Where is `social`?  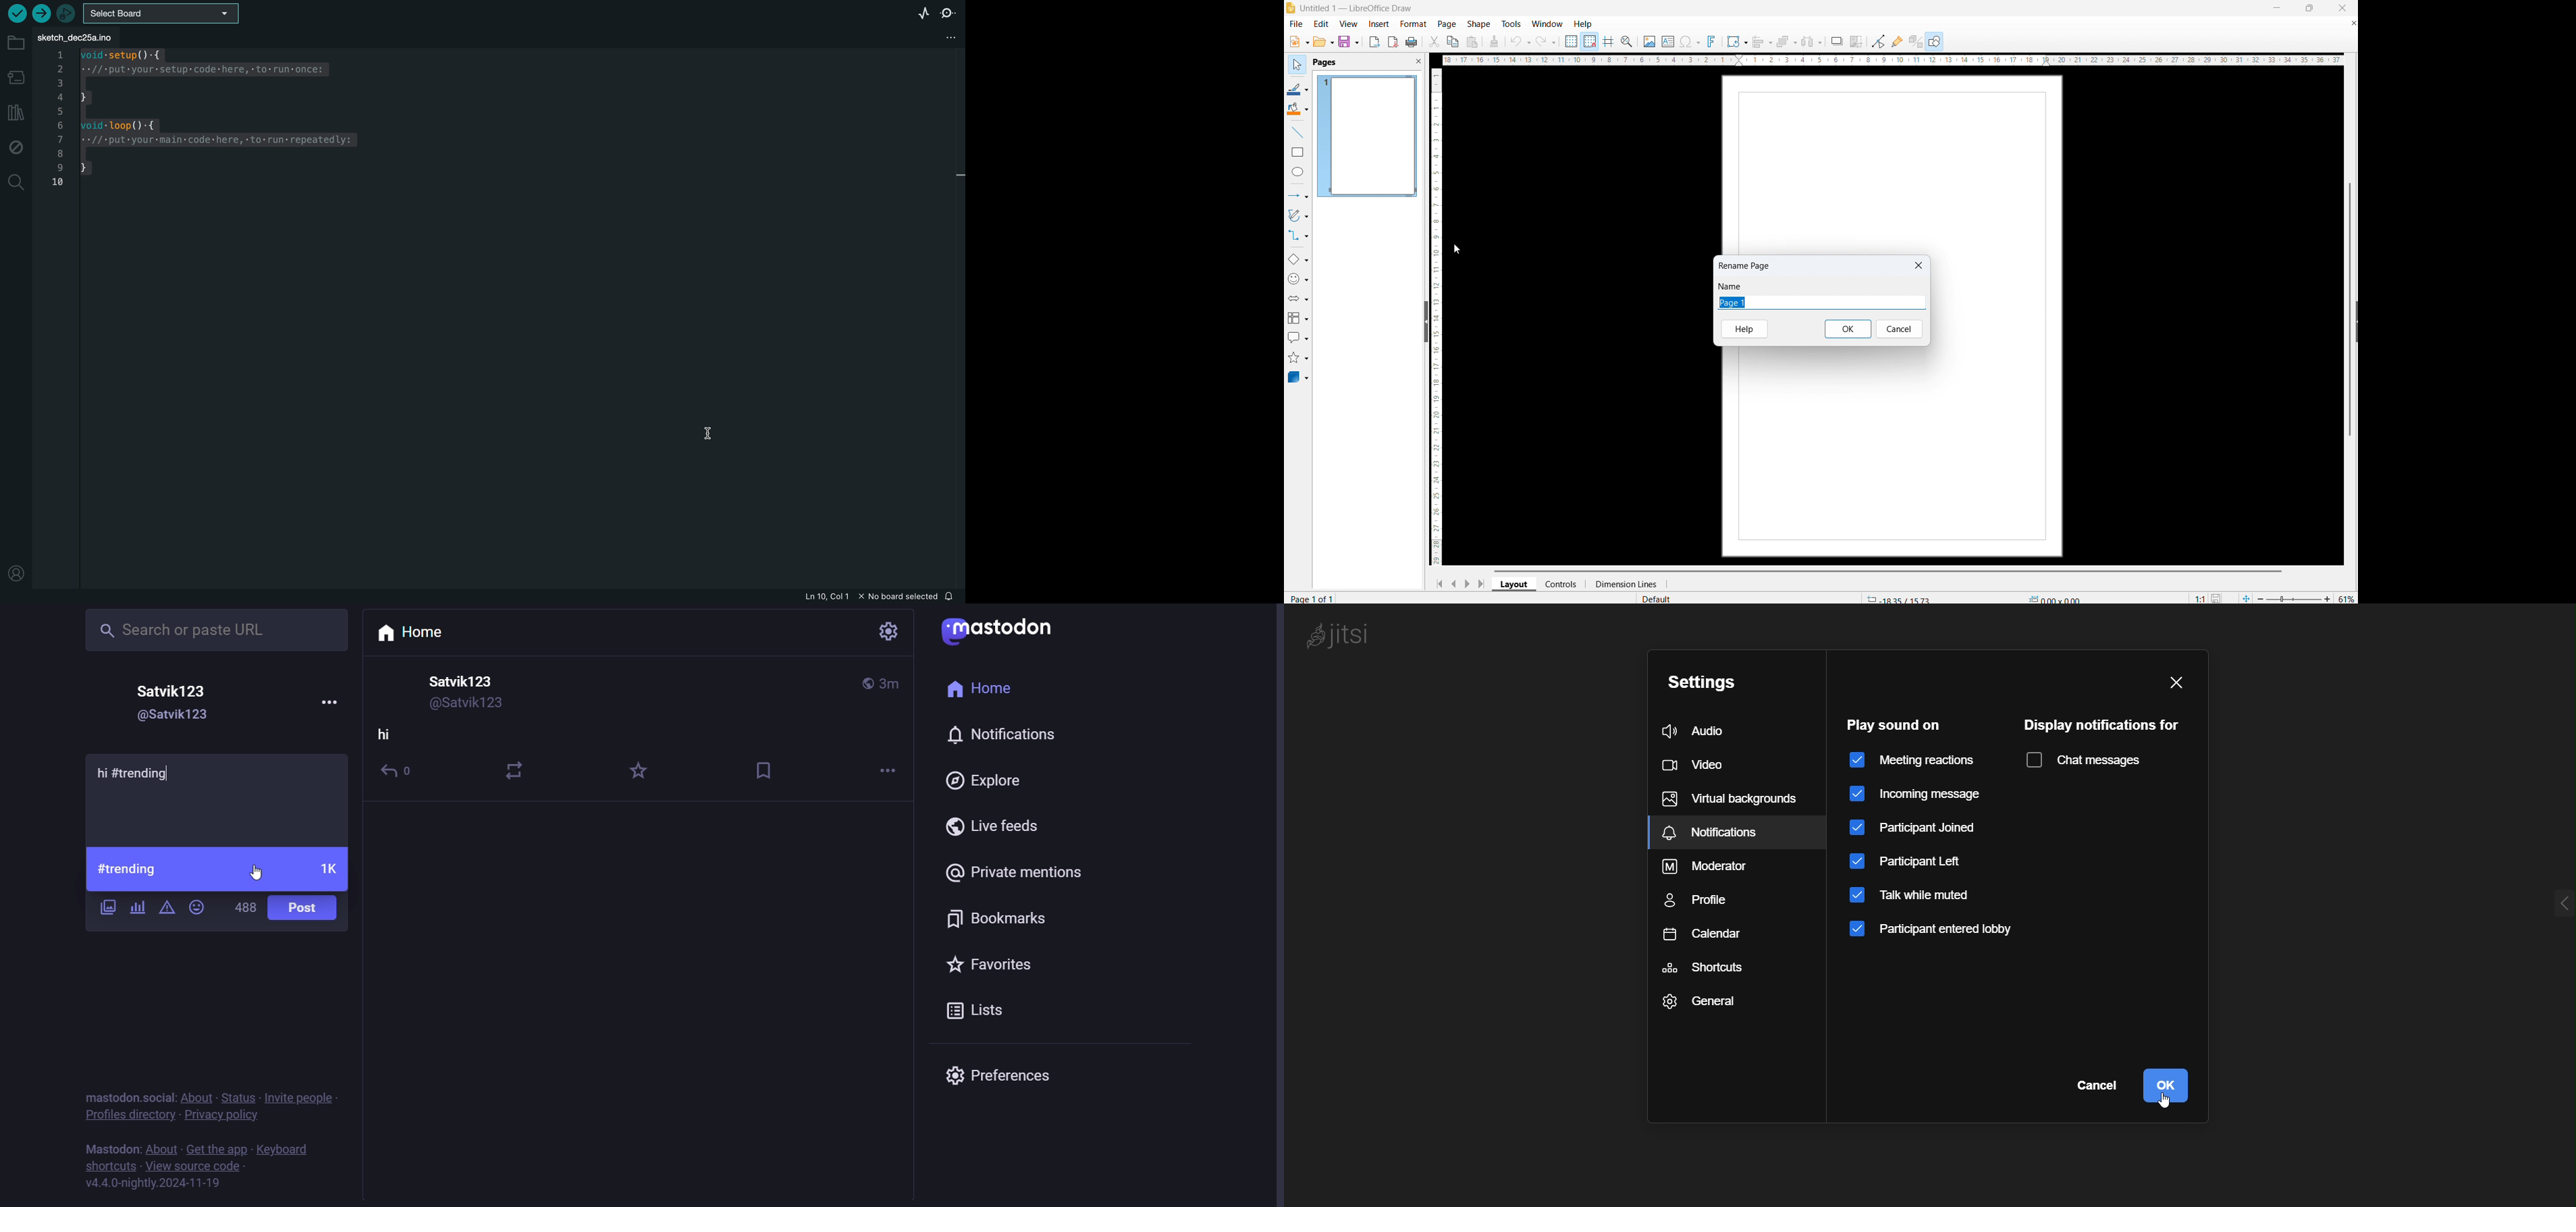
social is located at coordinates (161, 1096).